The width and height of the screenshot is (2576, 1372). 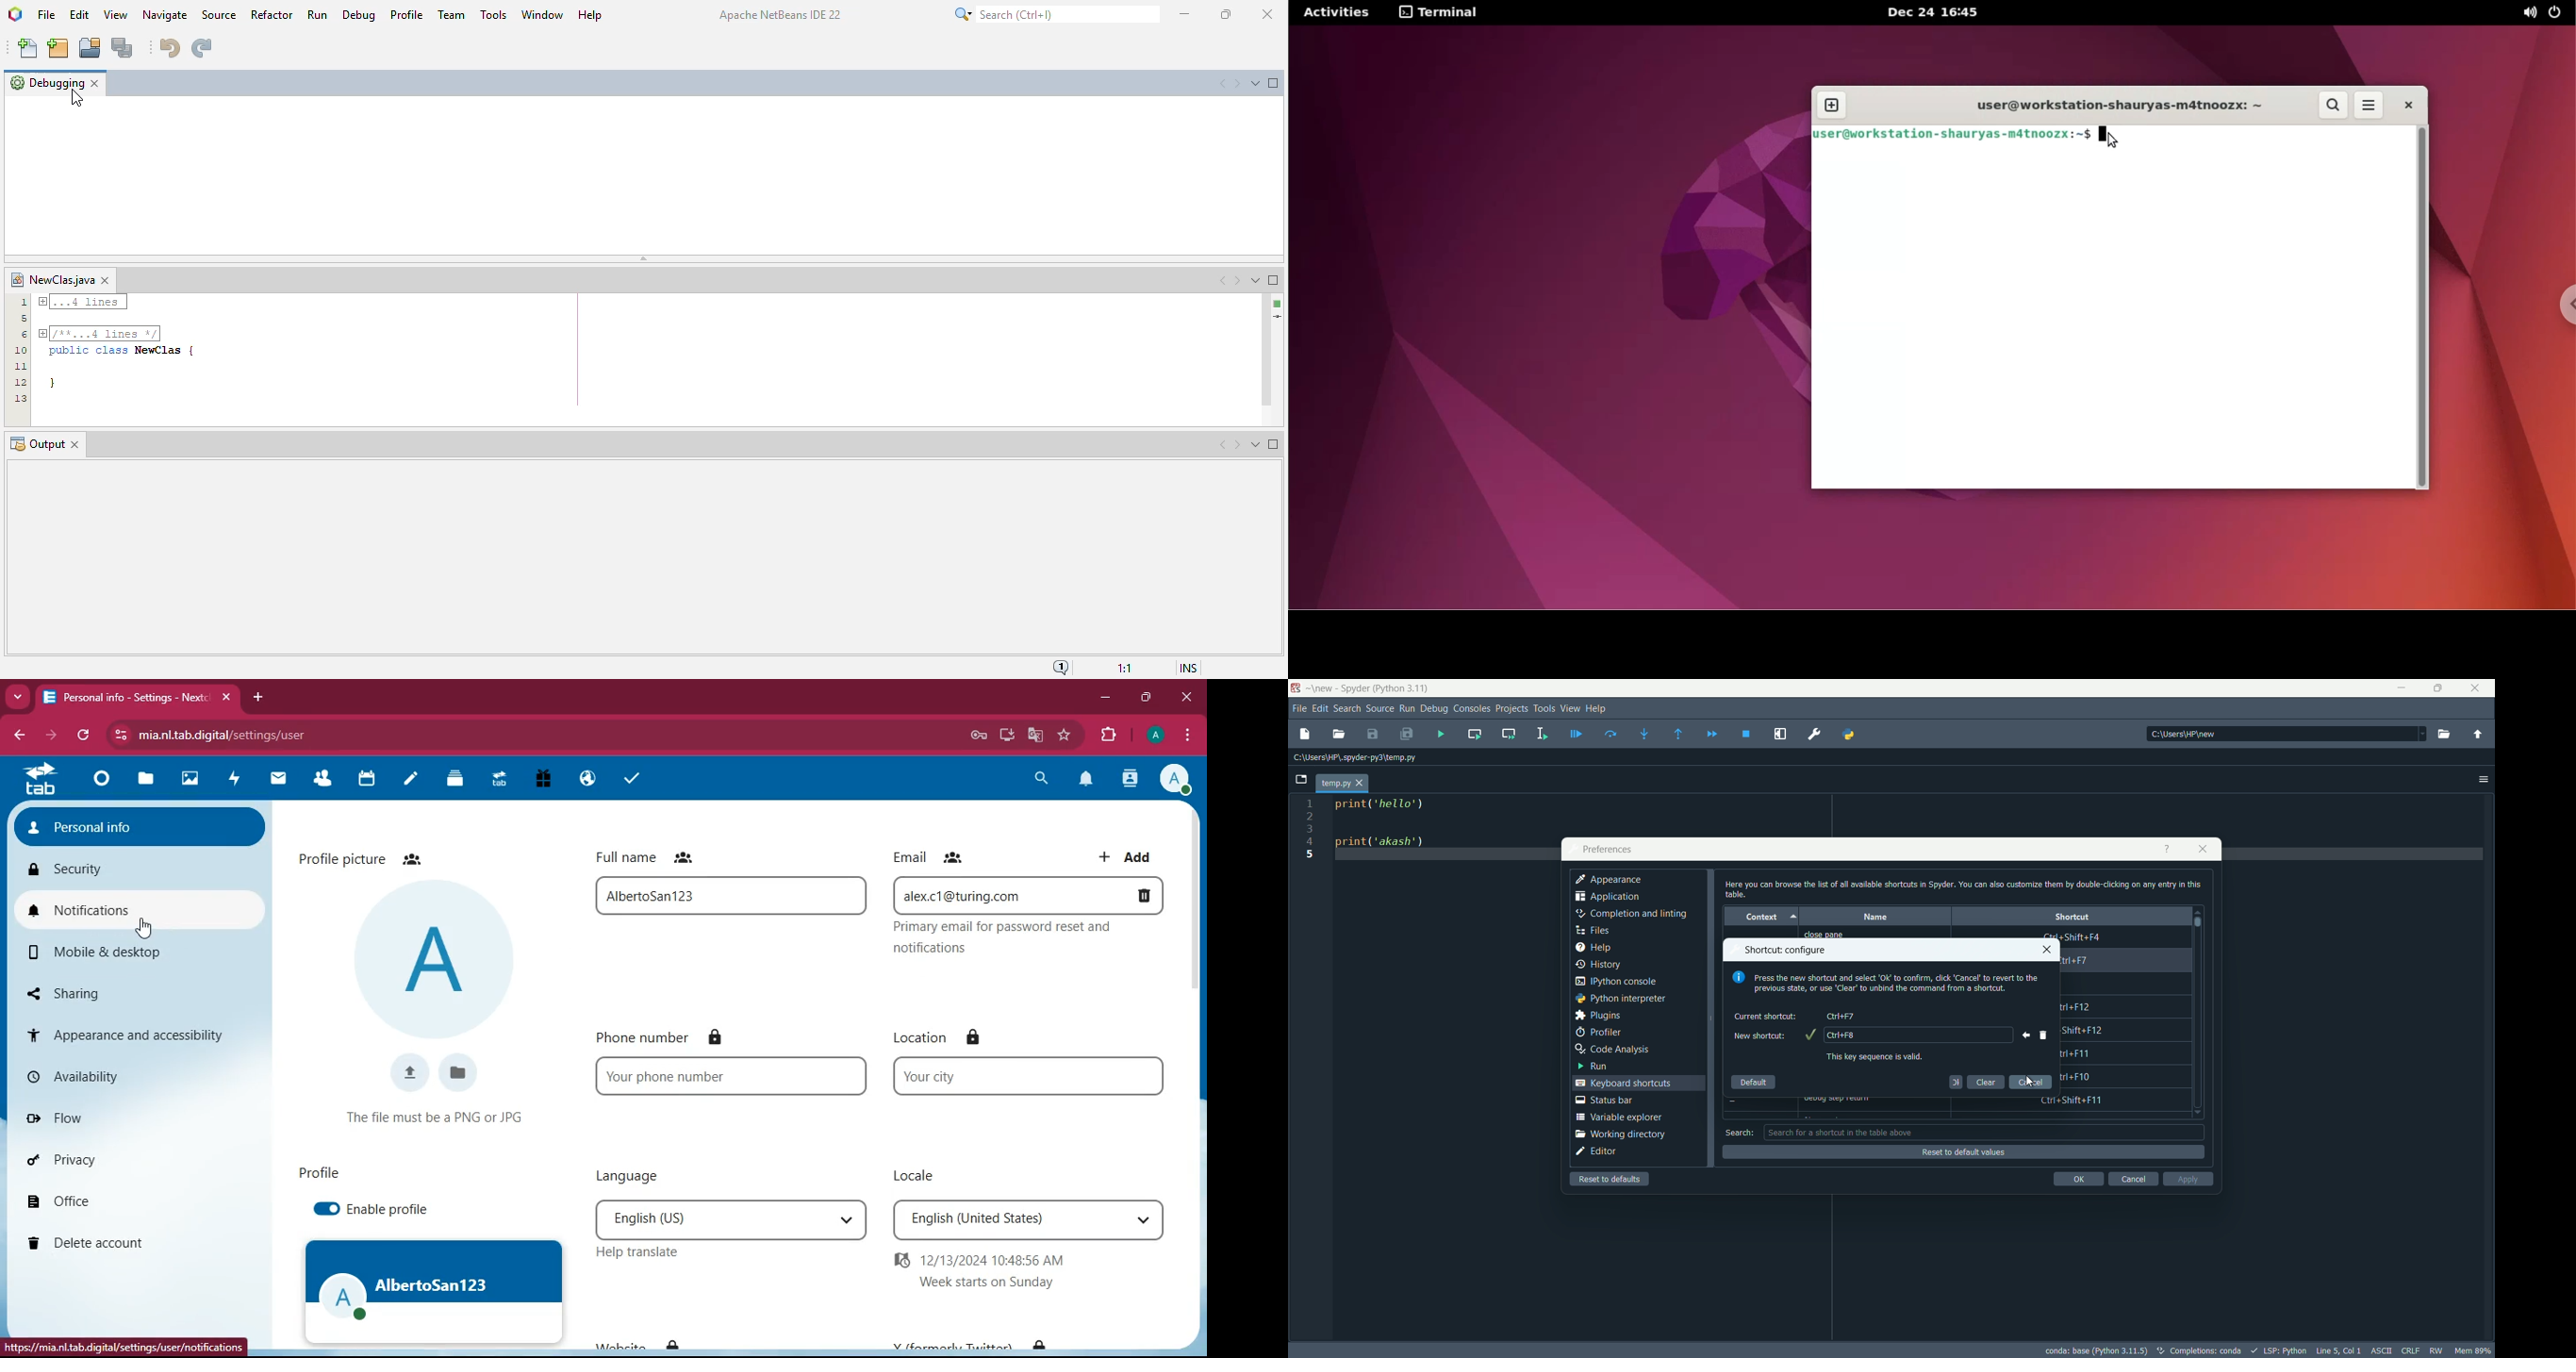 What do you see at coordinates (1620, 998) in the screenshot?
I see `python interpreter` at bounding box center [1620, 998].